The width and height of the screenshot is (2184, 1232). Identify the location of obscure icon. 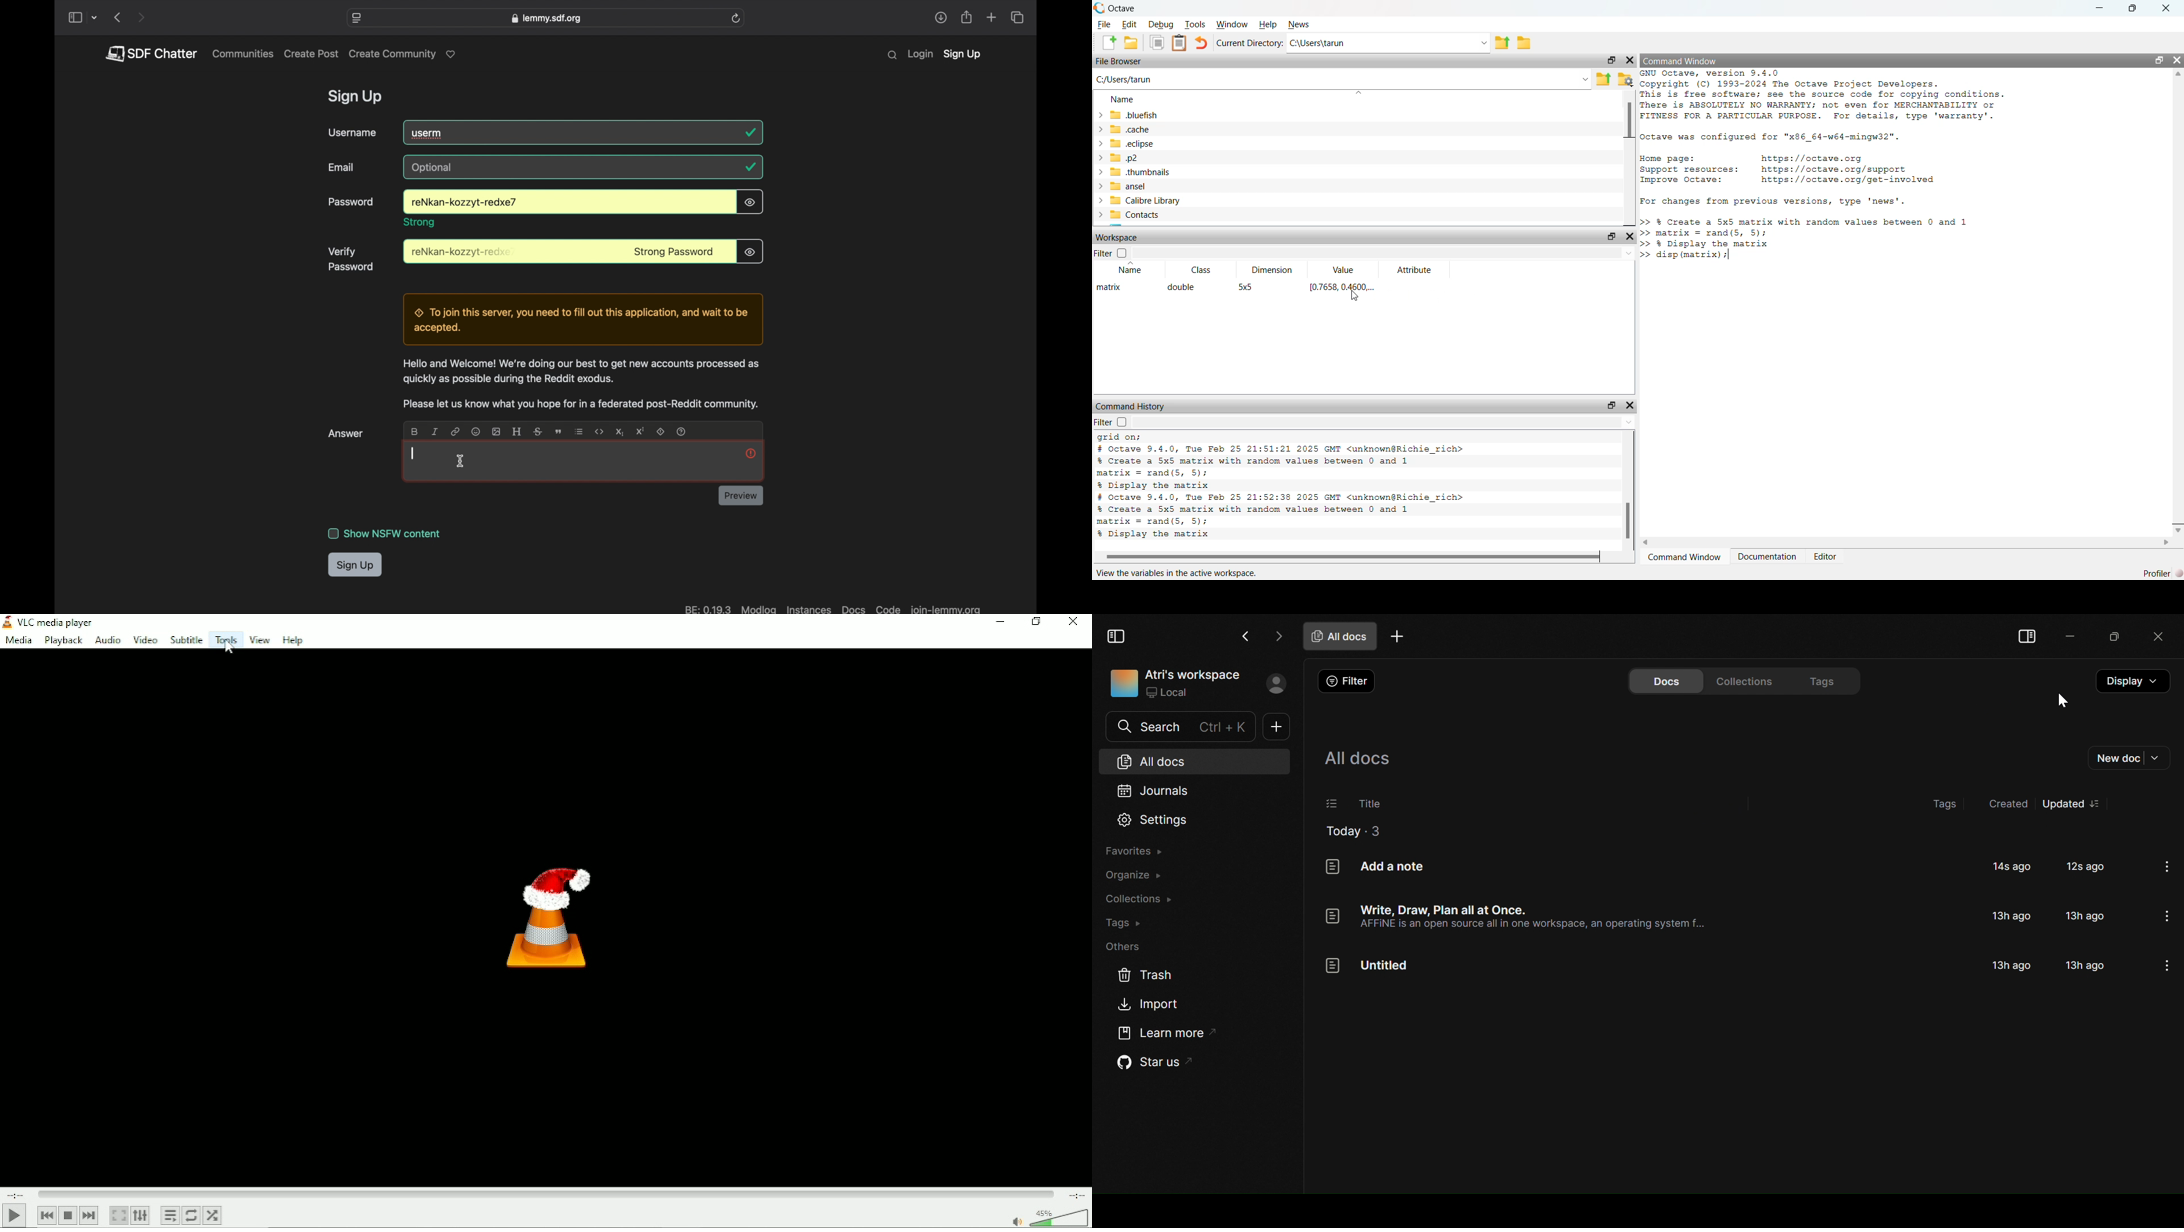
(750, 251).